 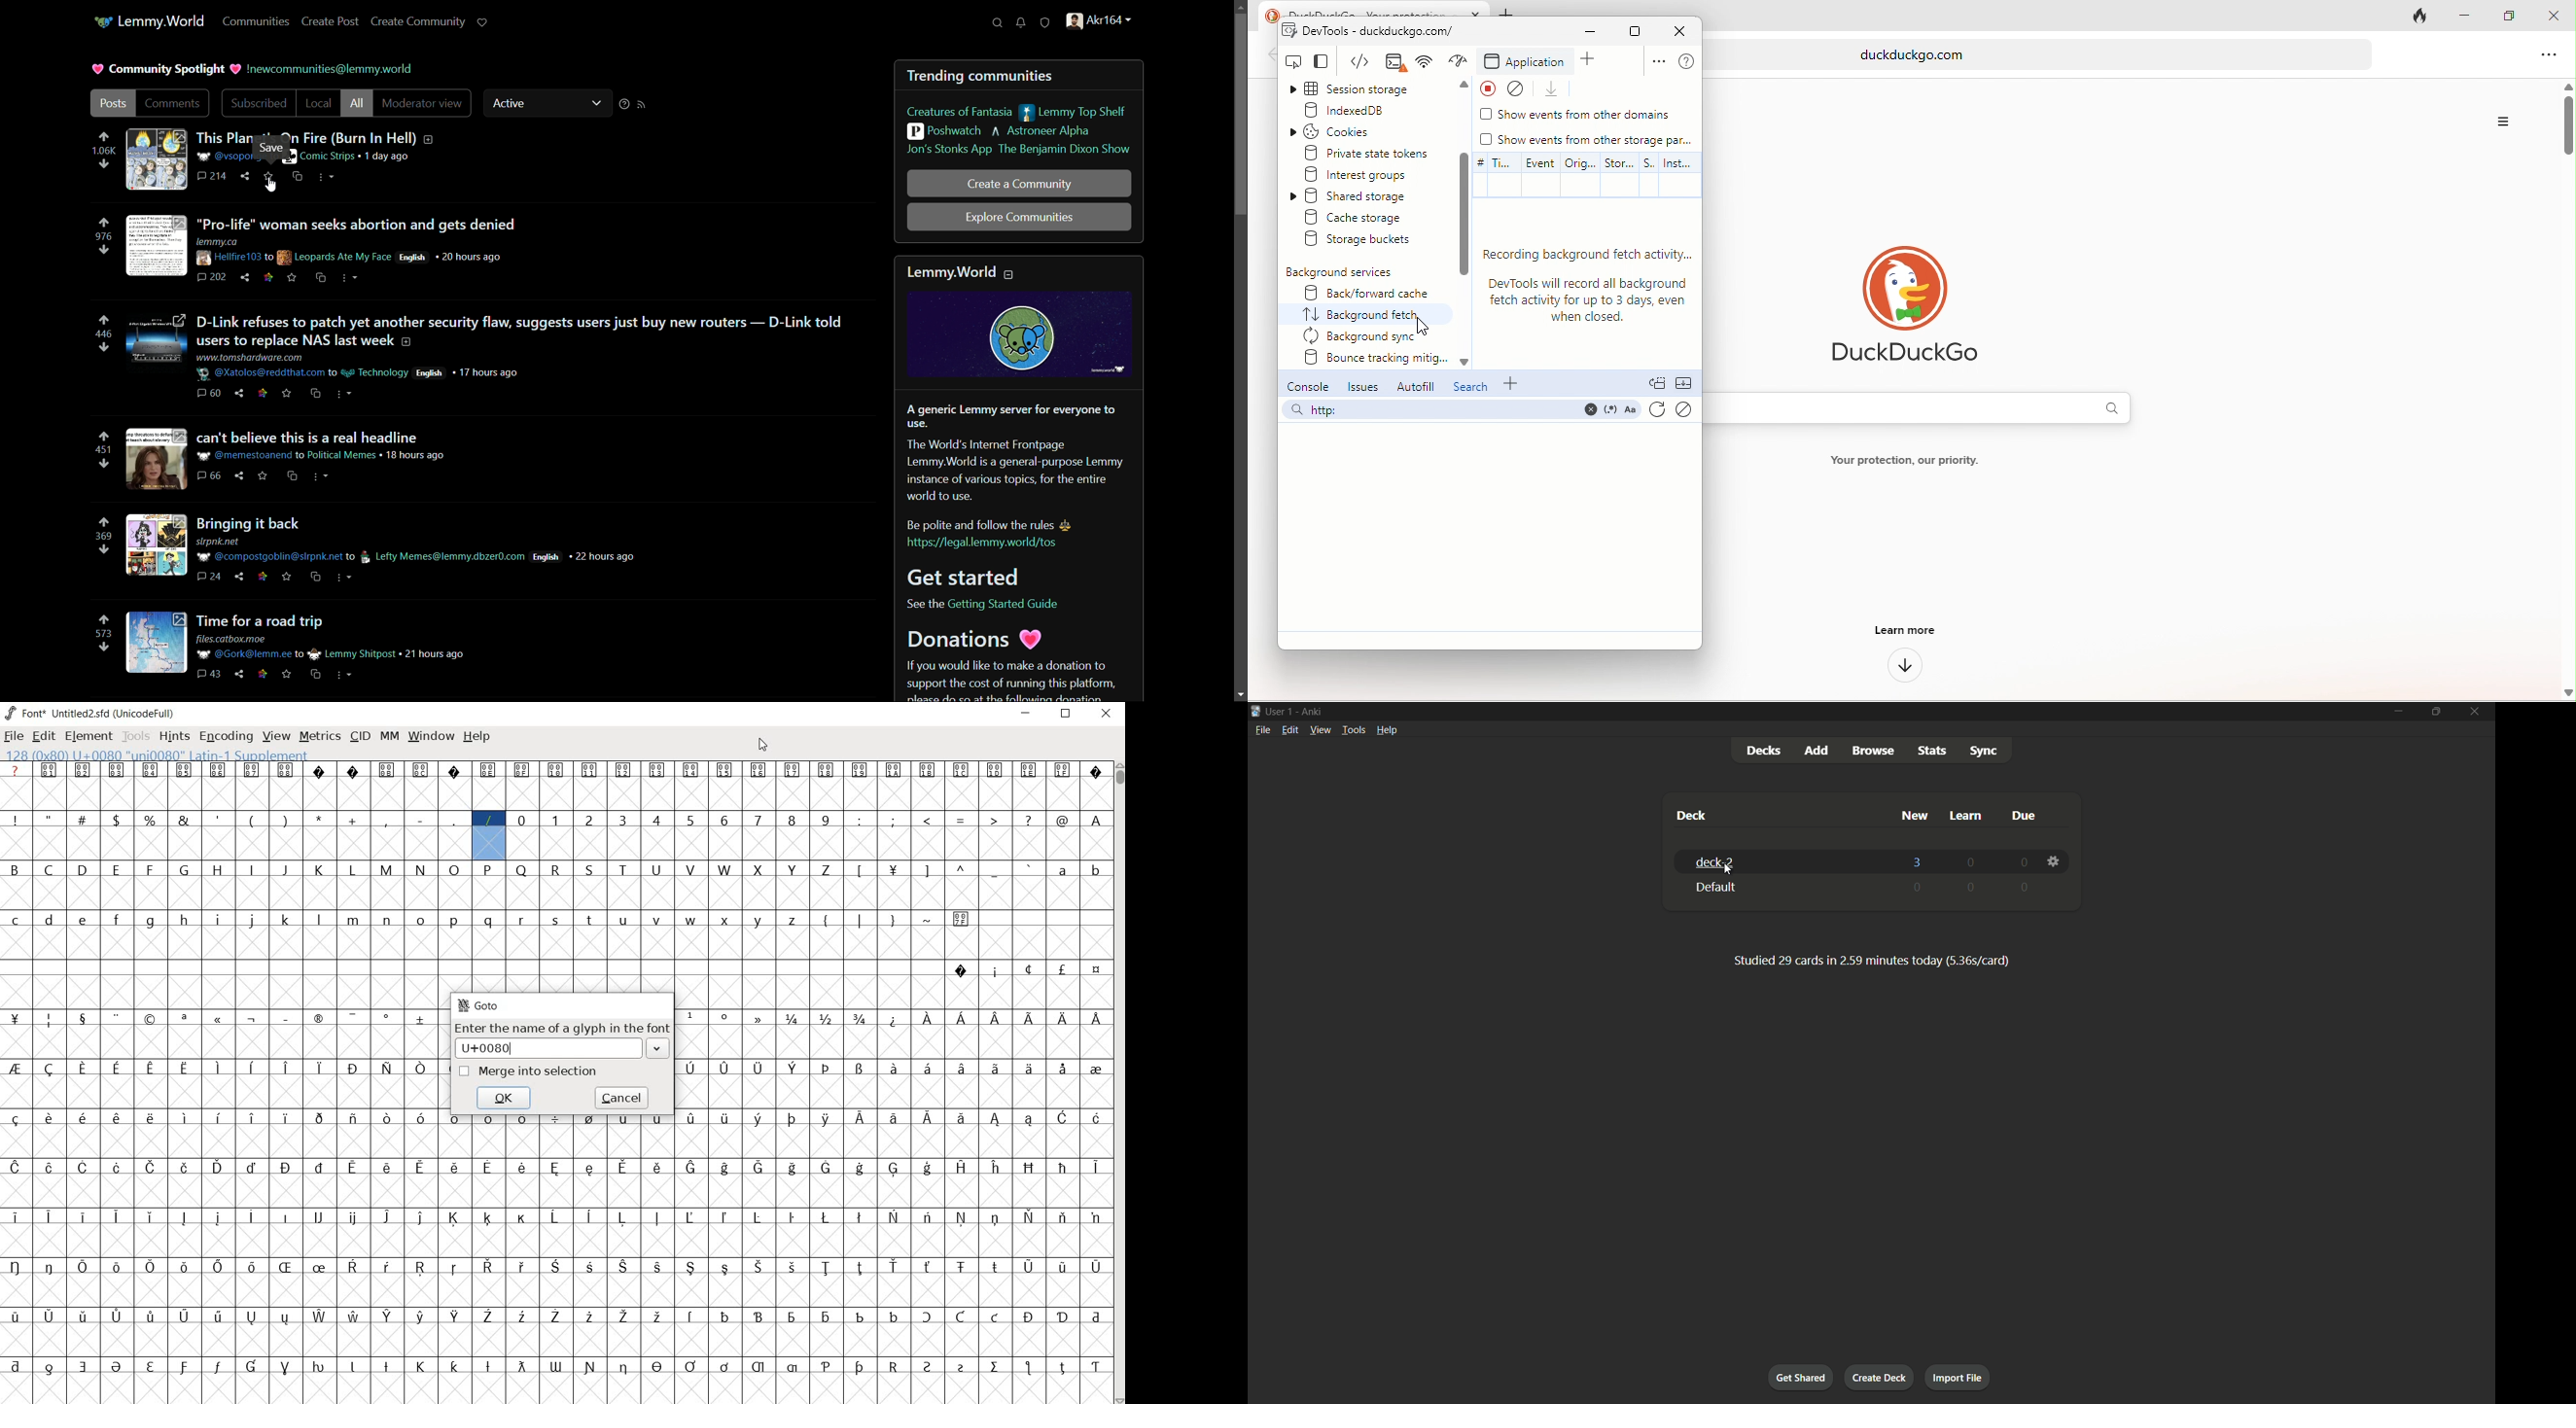 I want to click on glyph, so click(x=16, y=921).